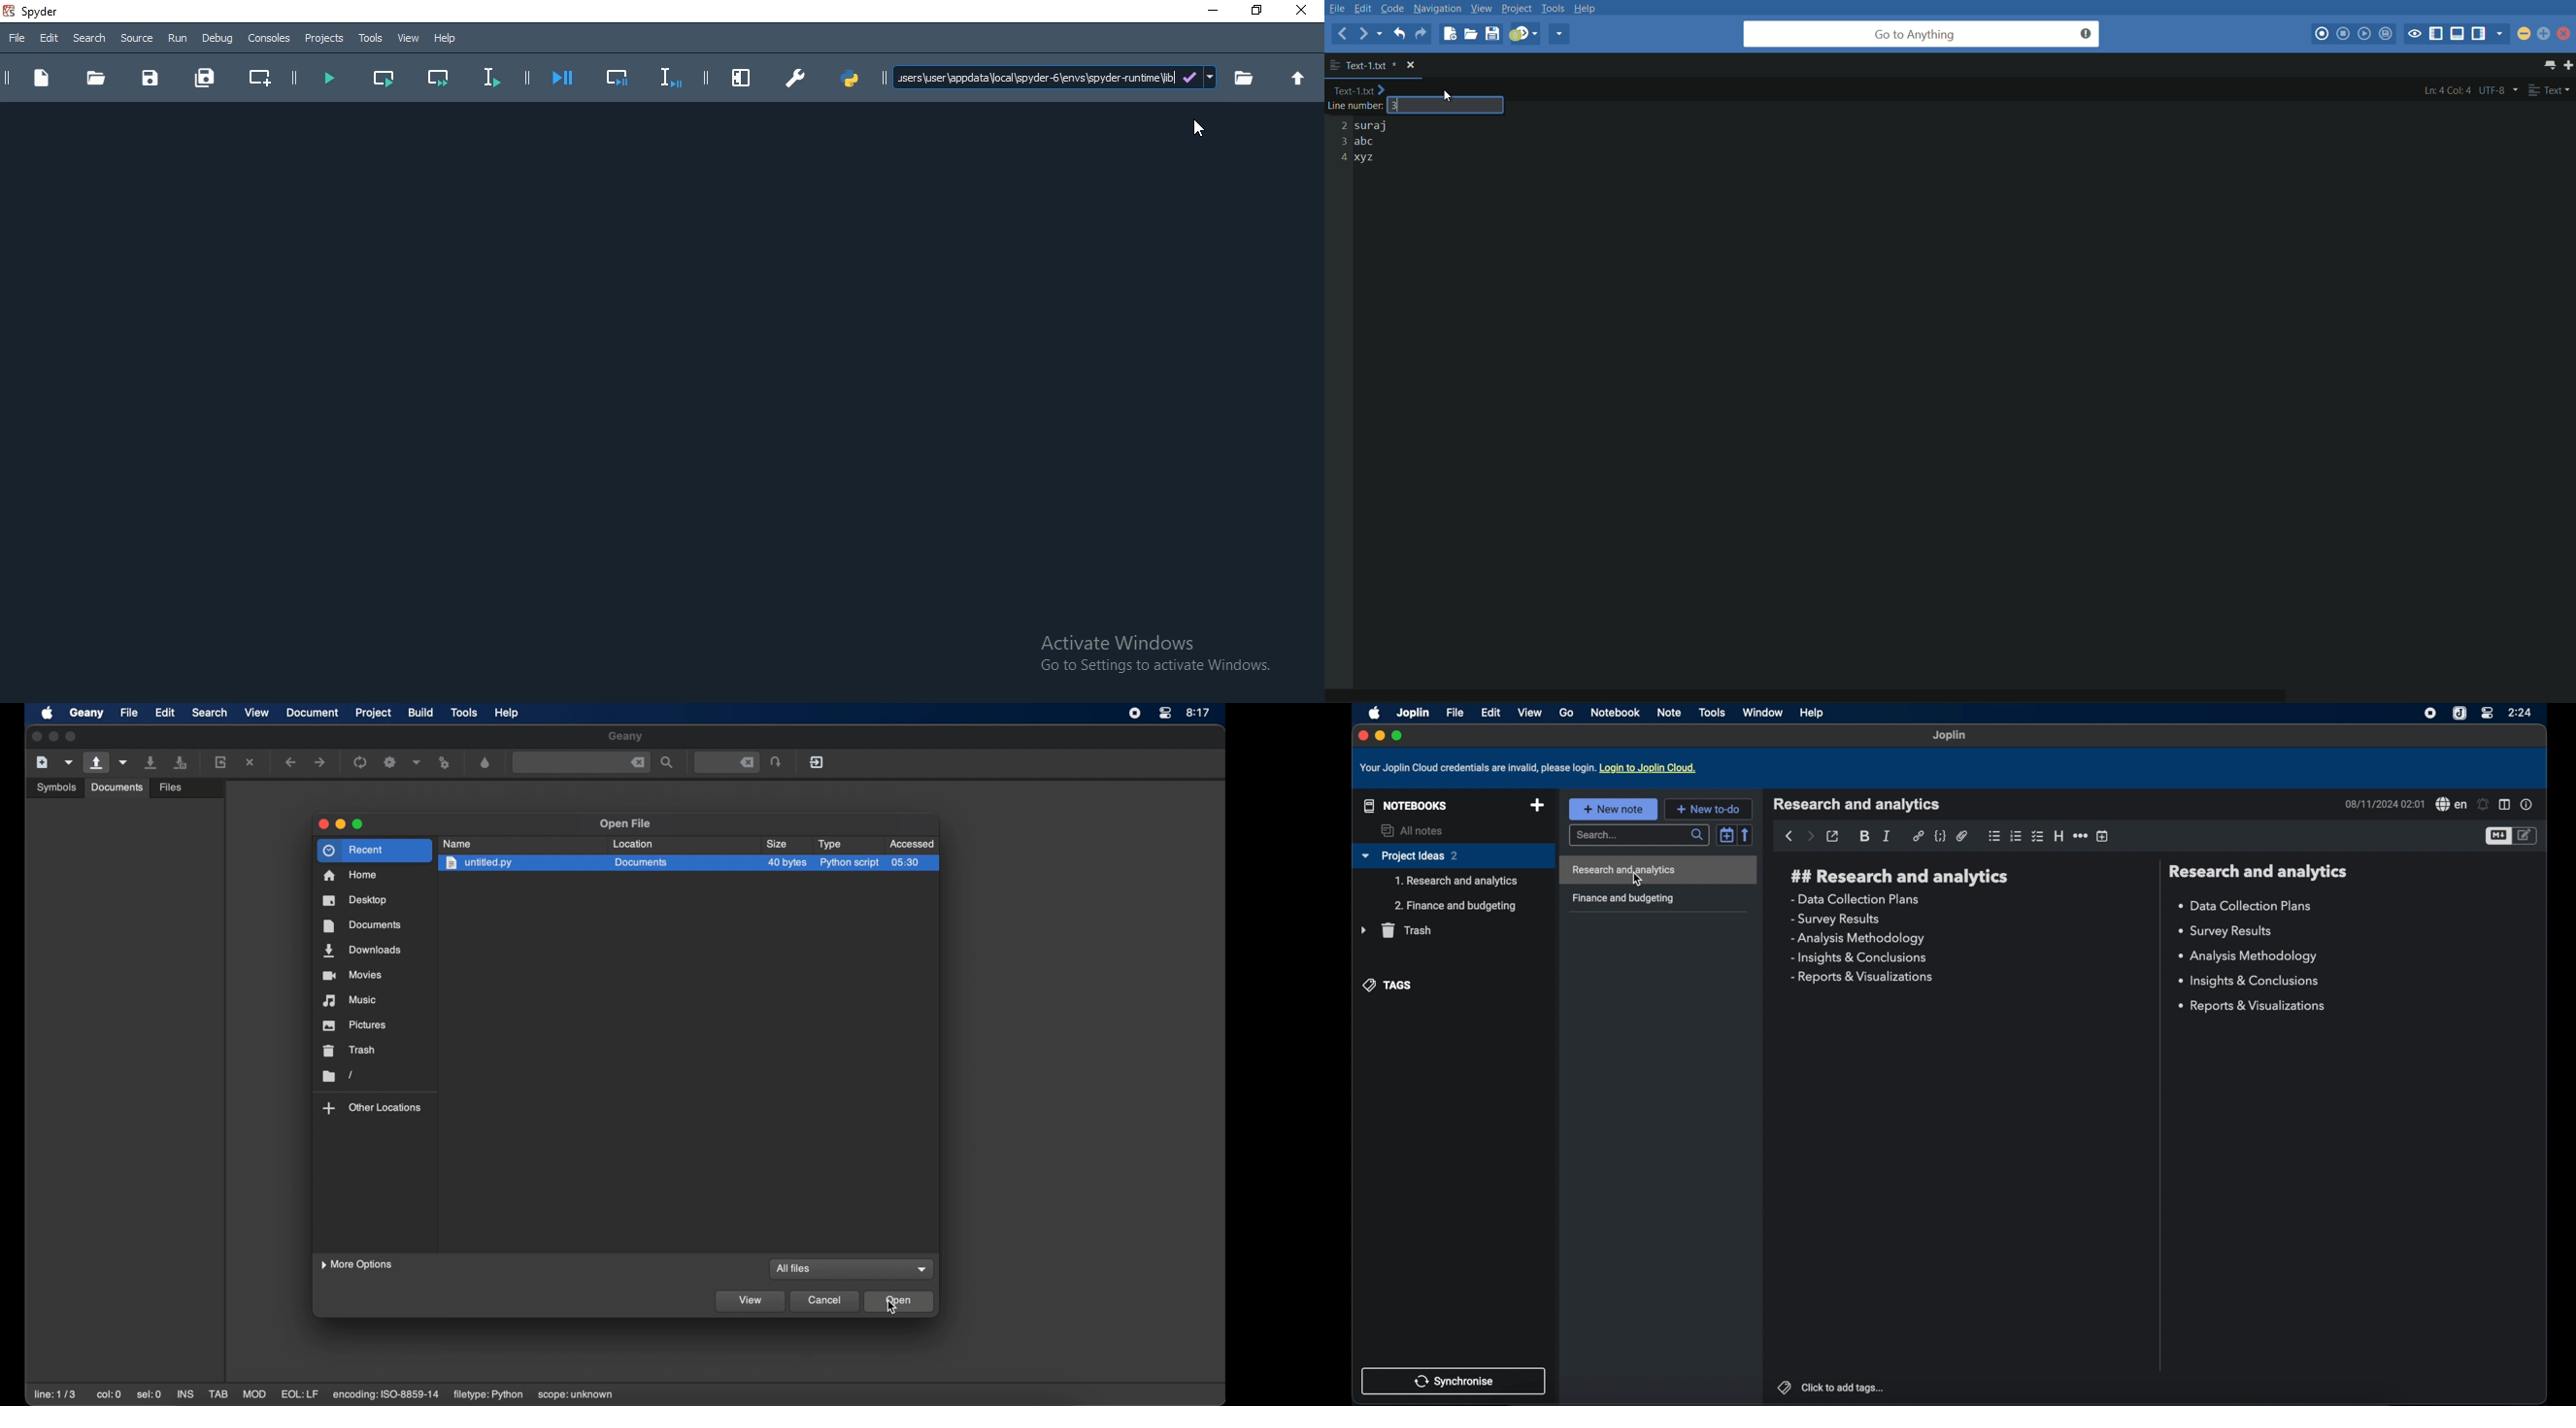  What do you see at coordinates (177, 39) in the screenshot?
I see `Run` at bounding box center [177, 39].